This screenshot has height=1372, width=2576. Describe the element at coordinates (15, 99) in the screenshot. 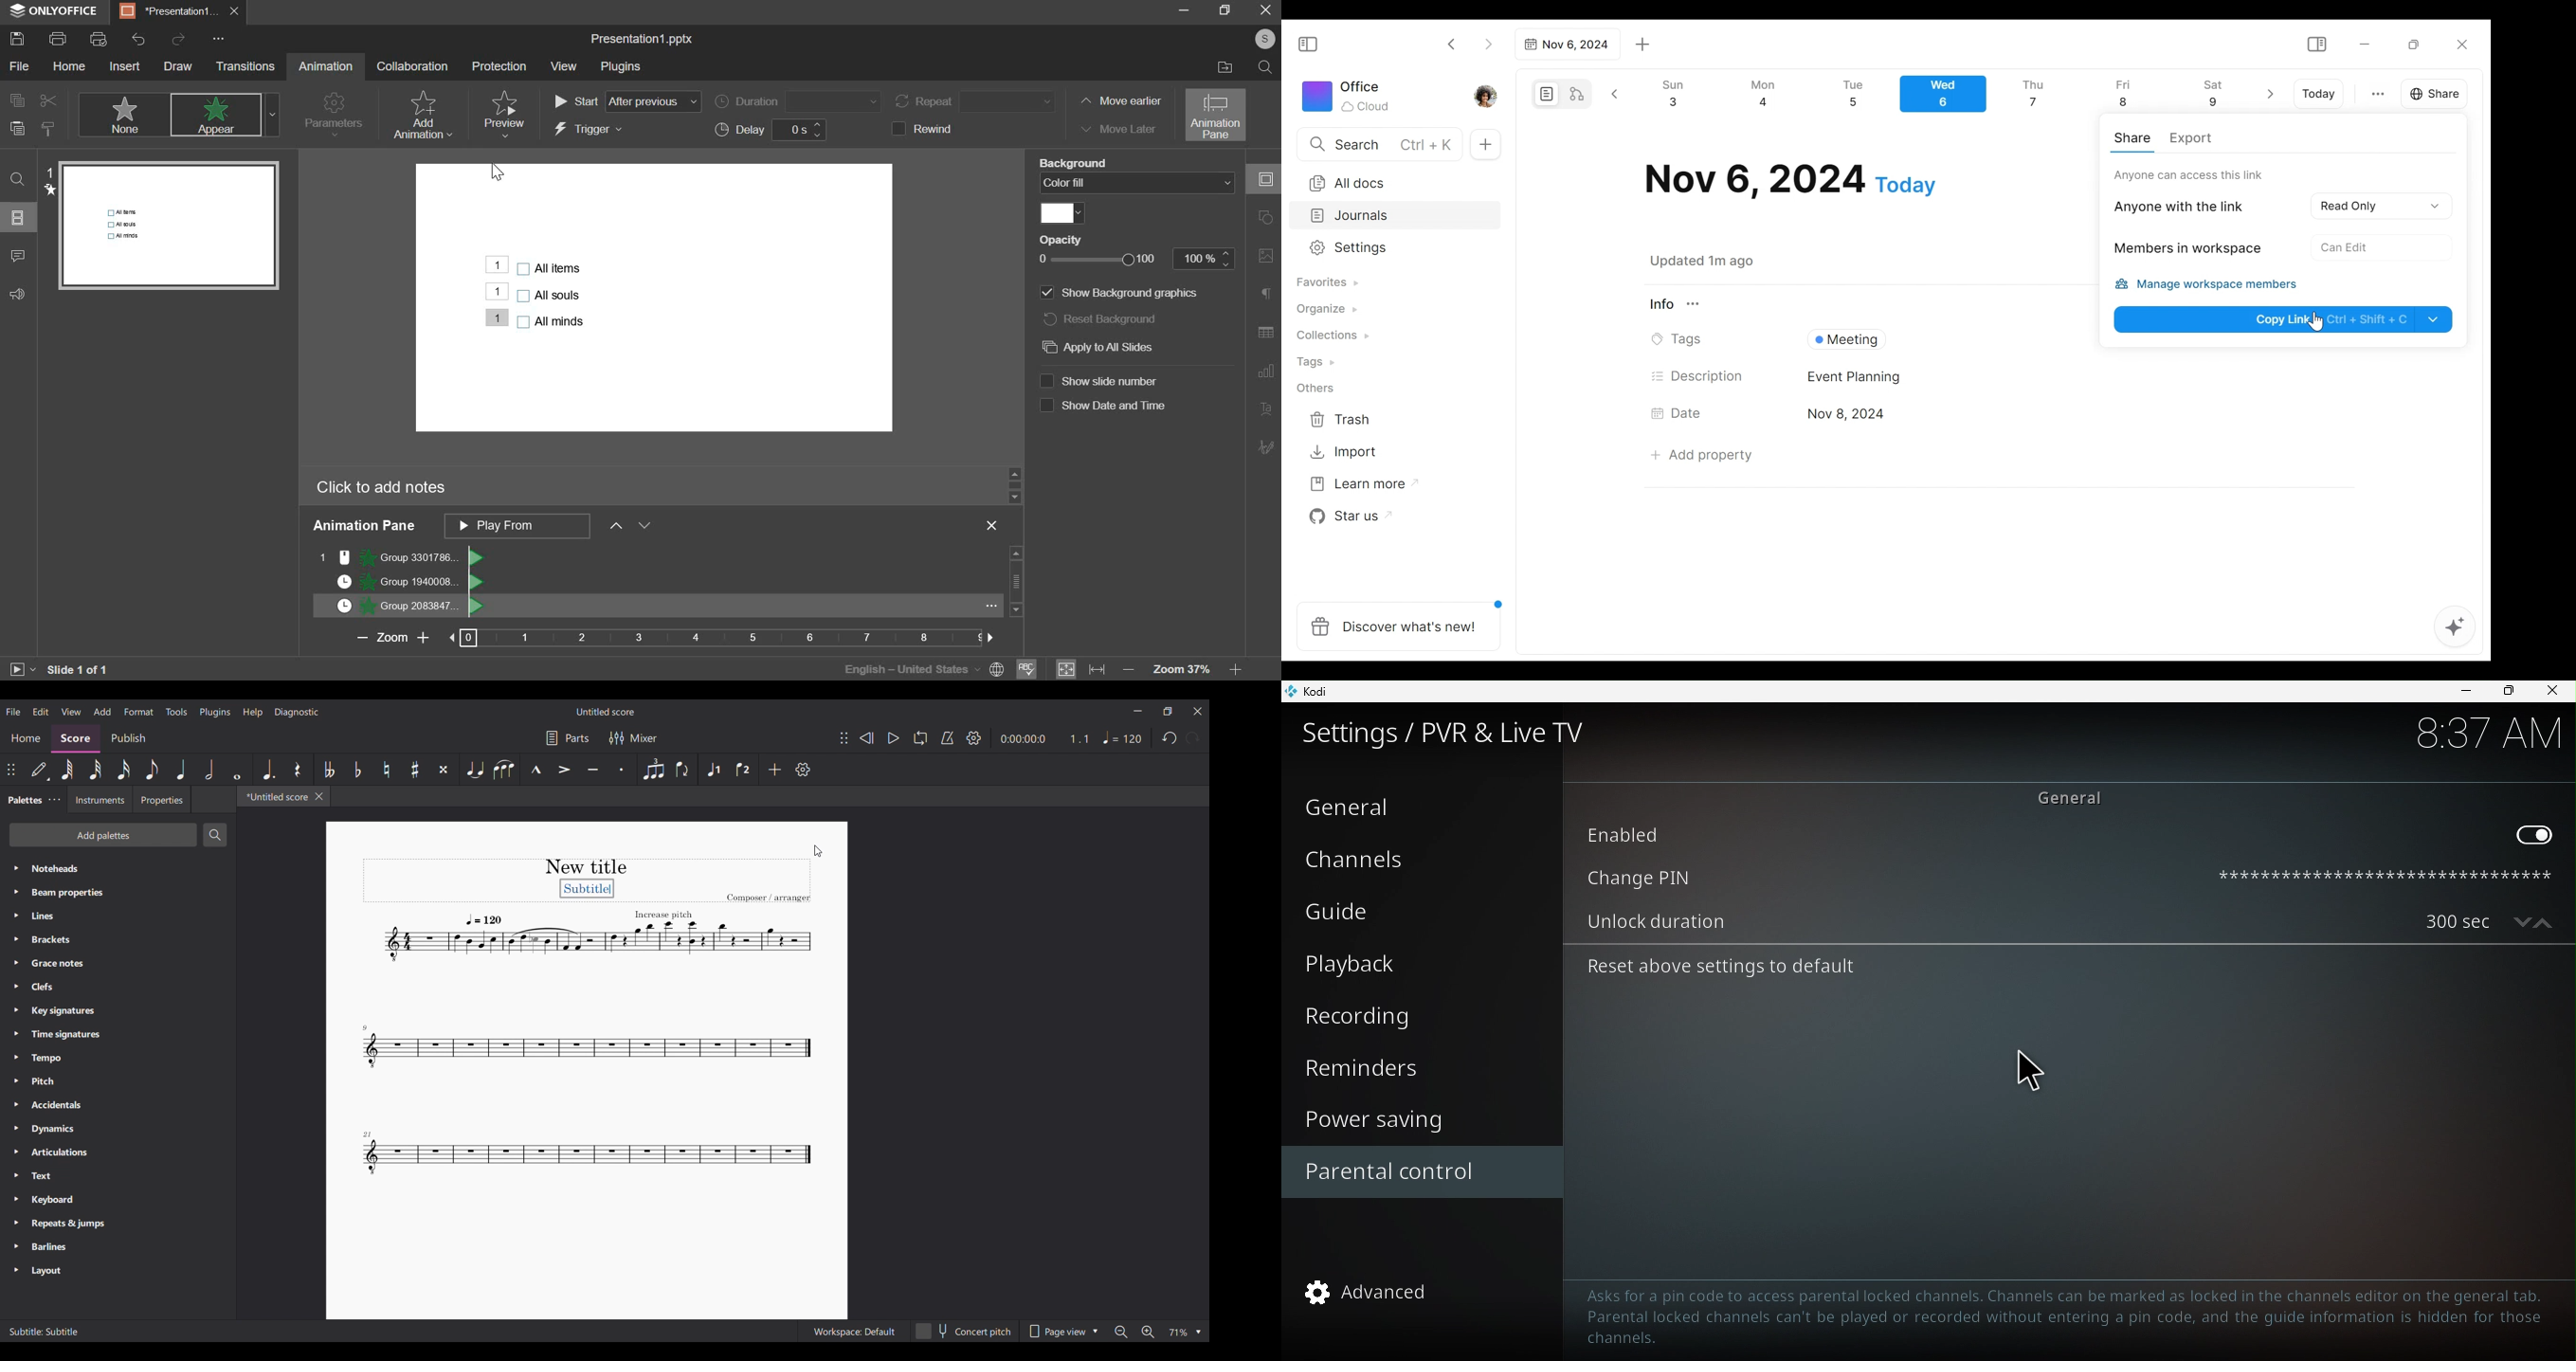

I see `copy` at that location.